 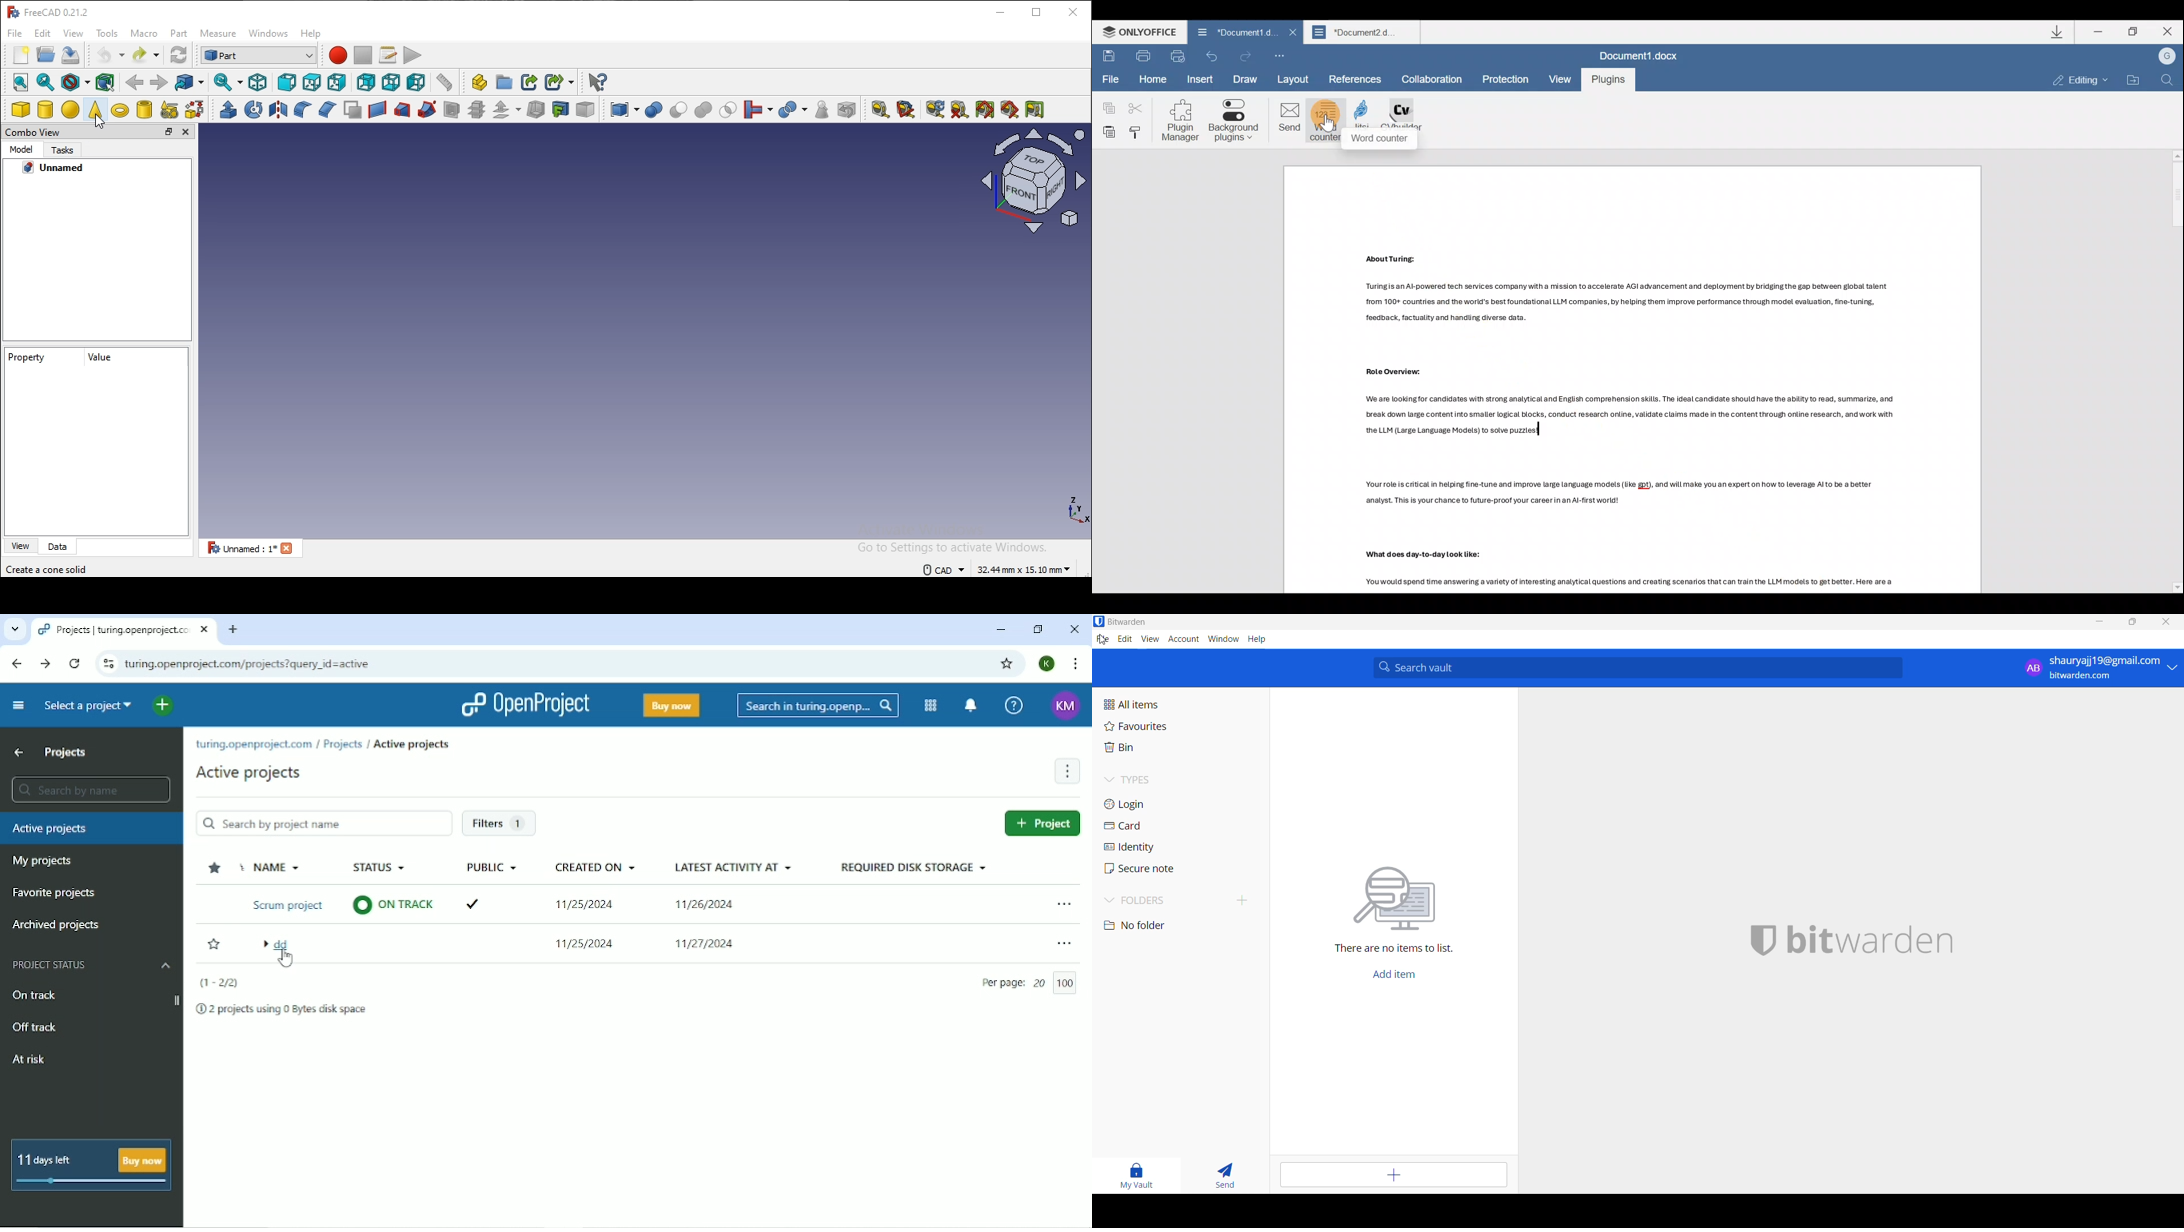 I want to click on torus, so click(x=120, y=110).